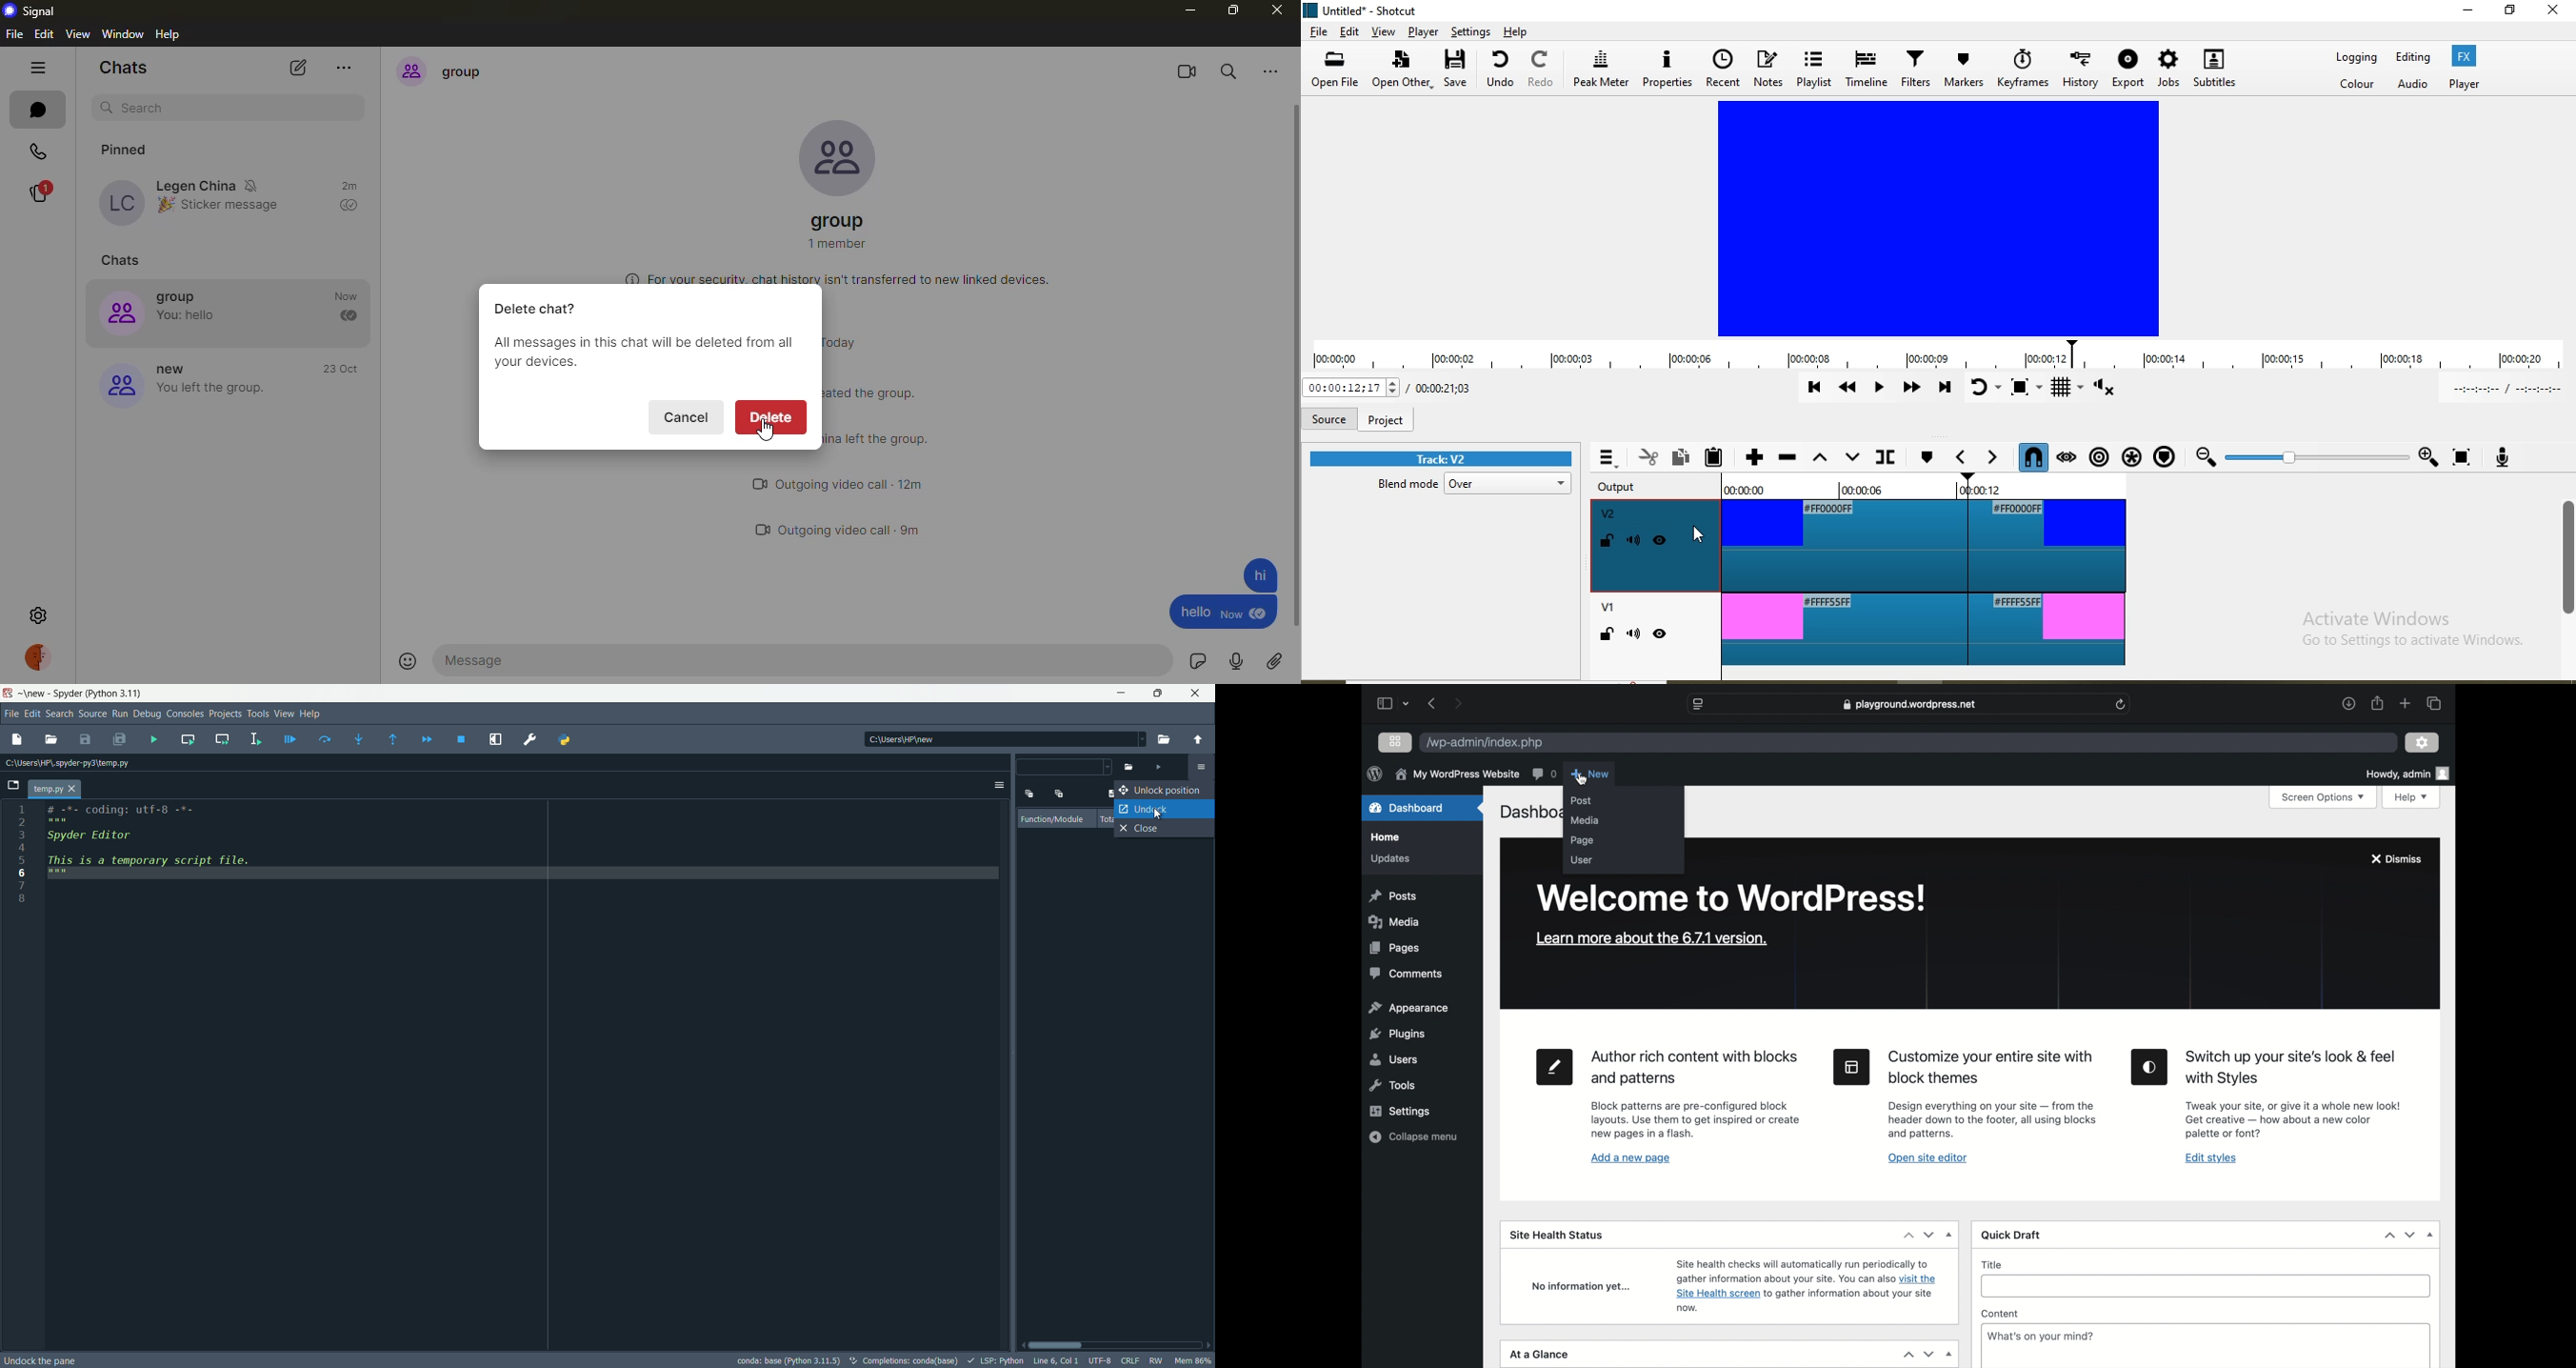  Describe the element at coordinates (154, 738) in the screenshot. I see `run file` at that location.